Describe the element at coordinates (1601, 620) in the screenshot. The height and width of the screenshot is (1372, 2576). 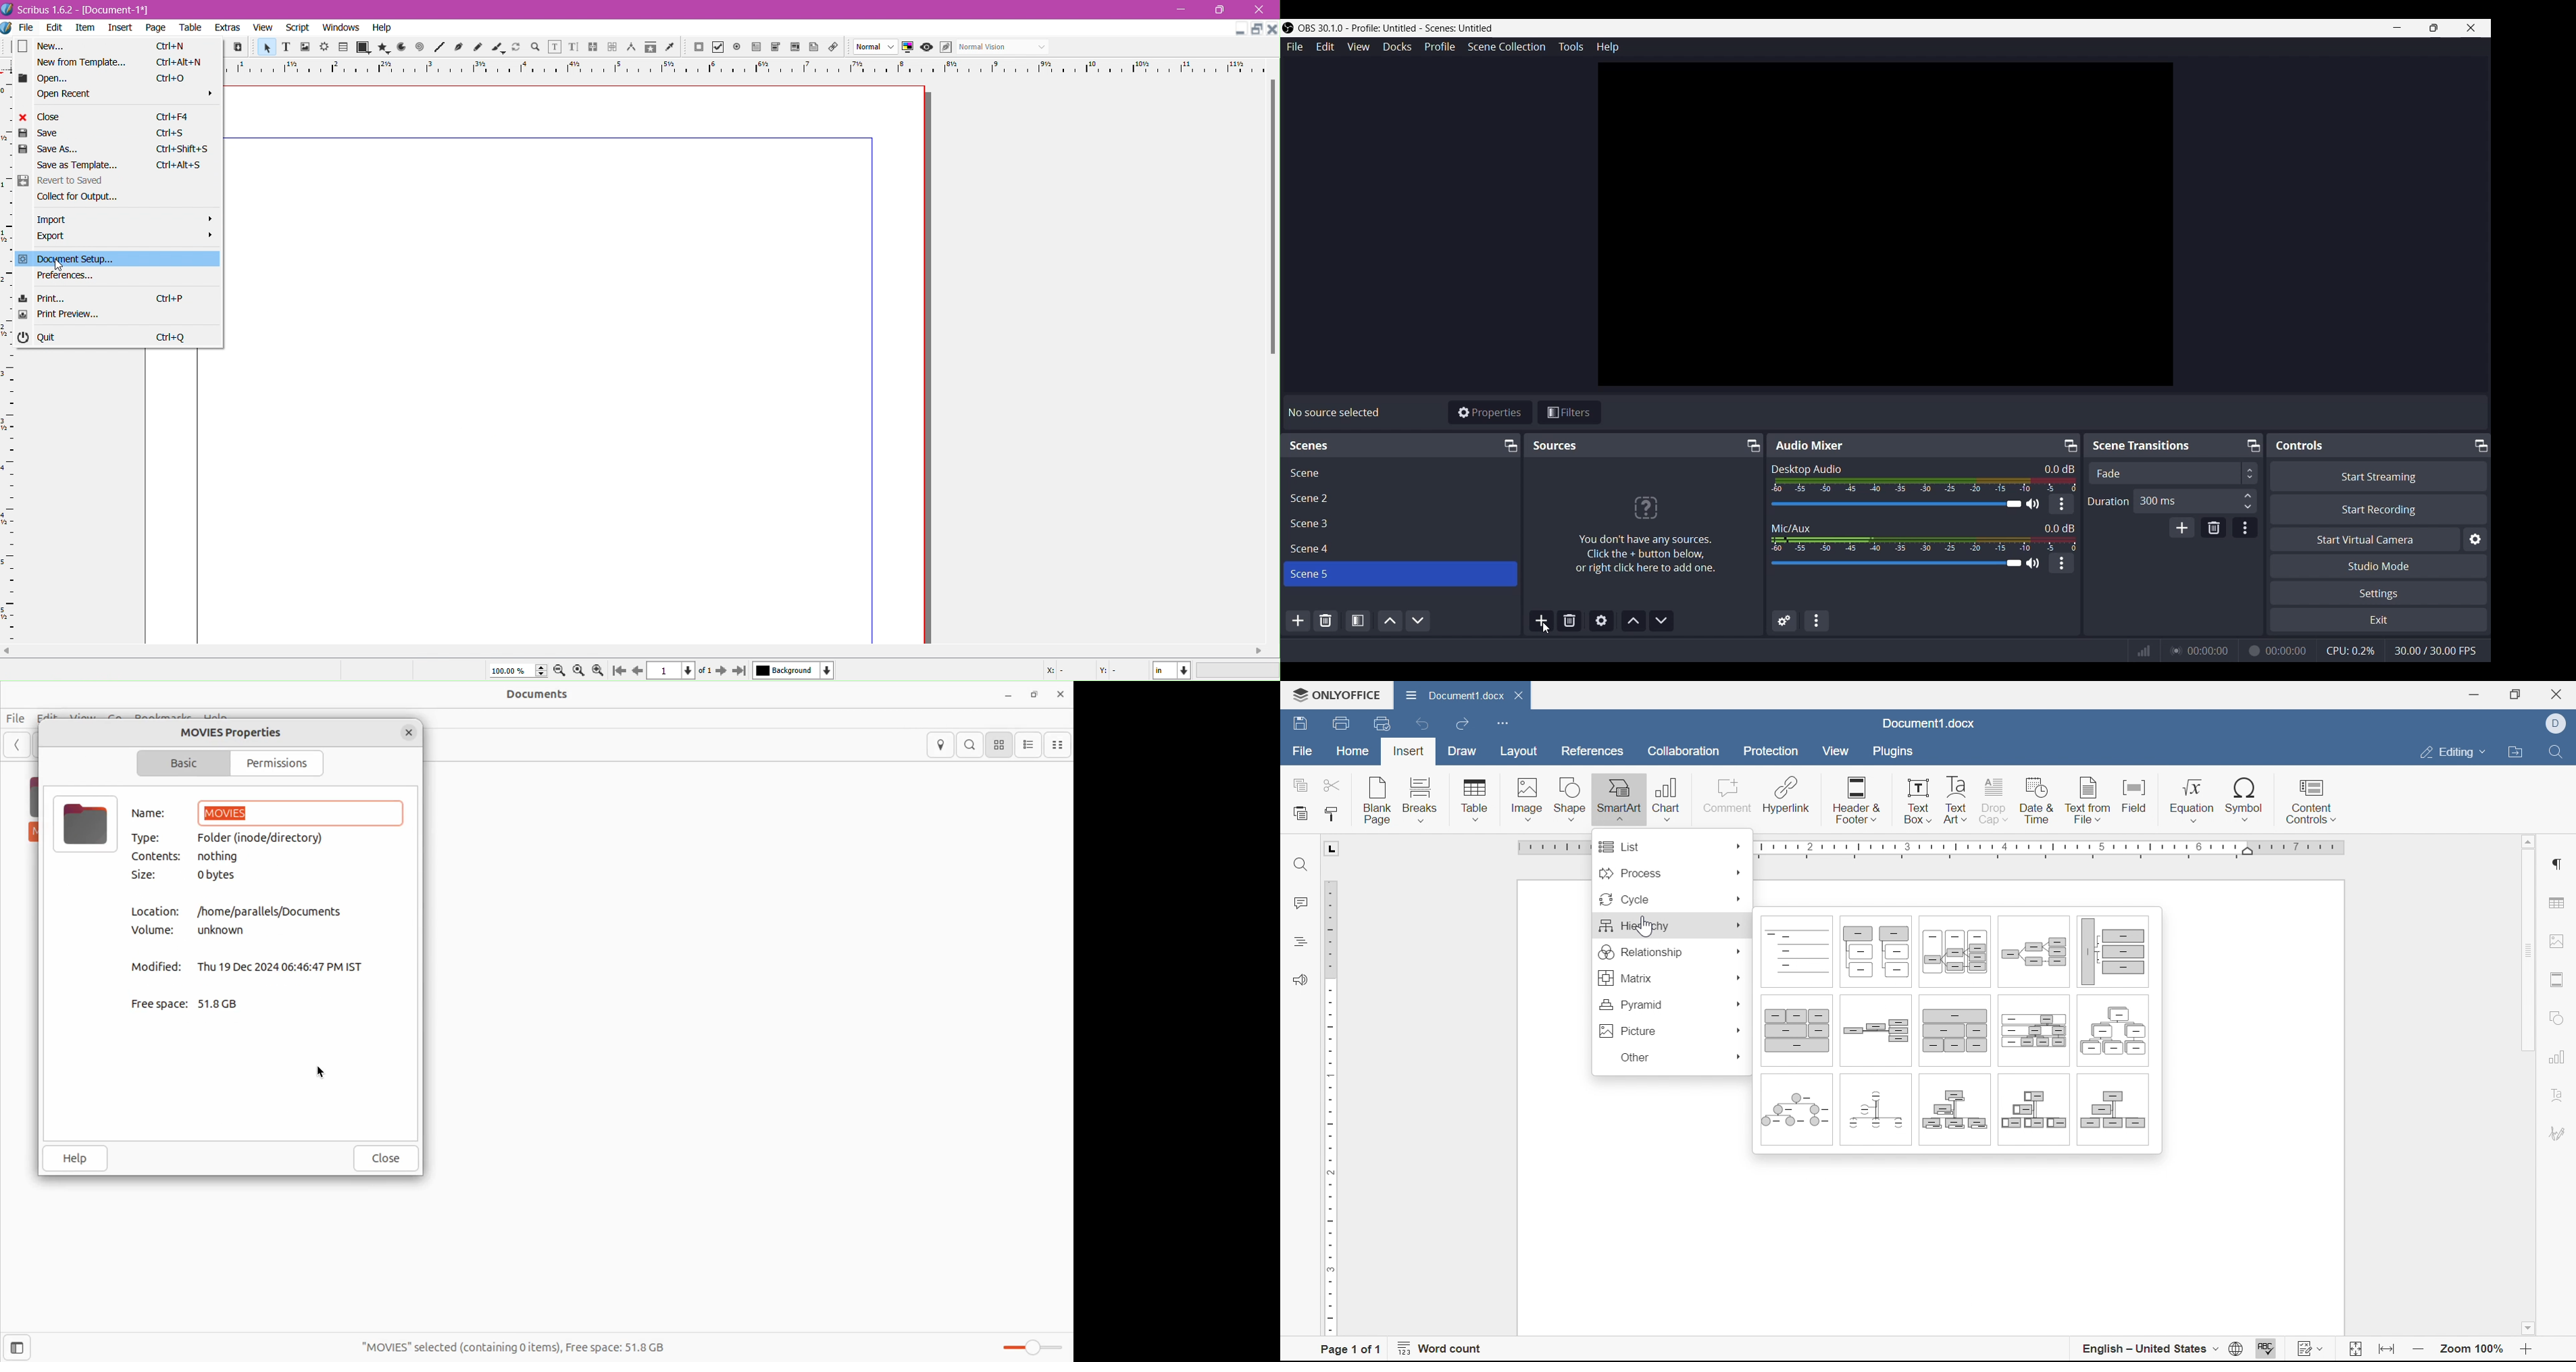
I see `Open Sources Properties` at that location.